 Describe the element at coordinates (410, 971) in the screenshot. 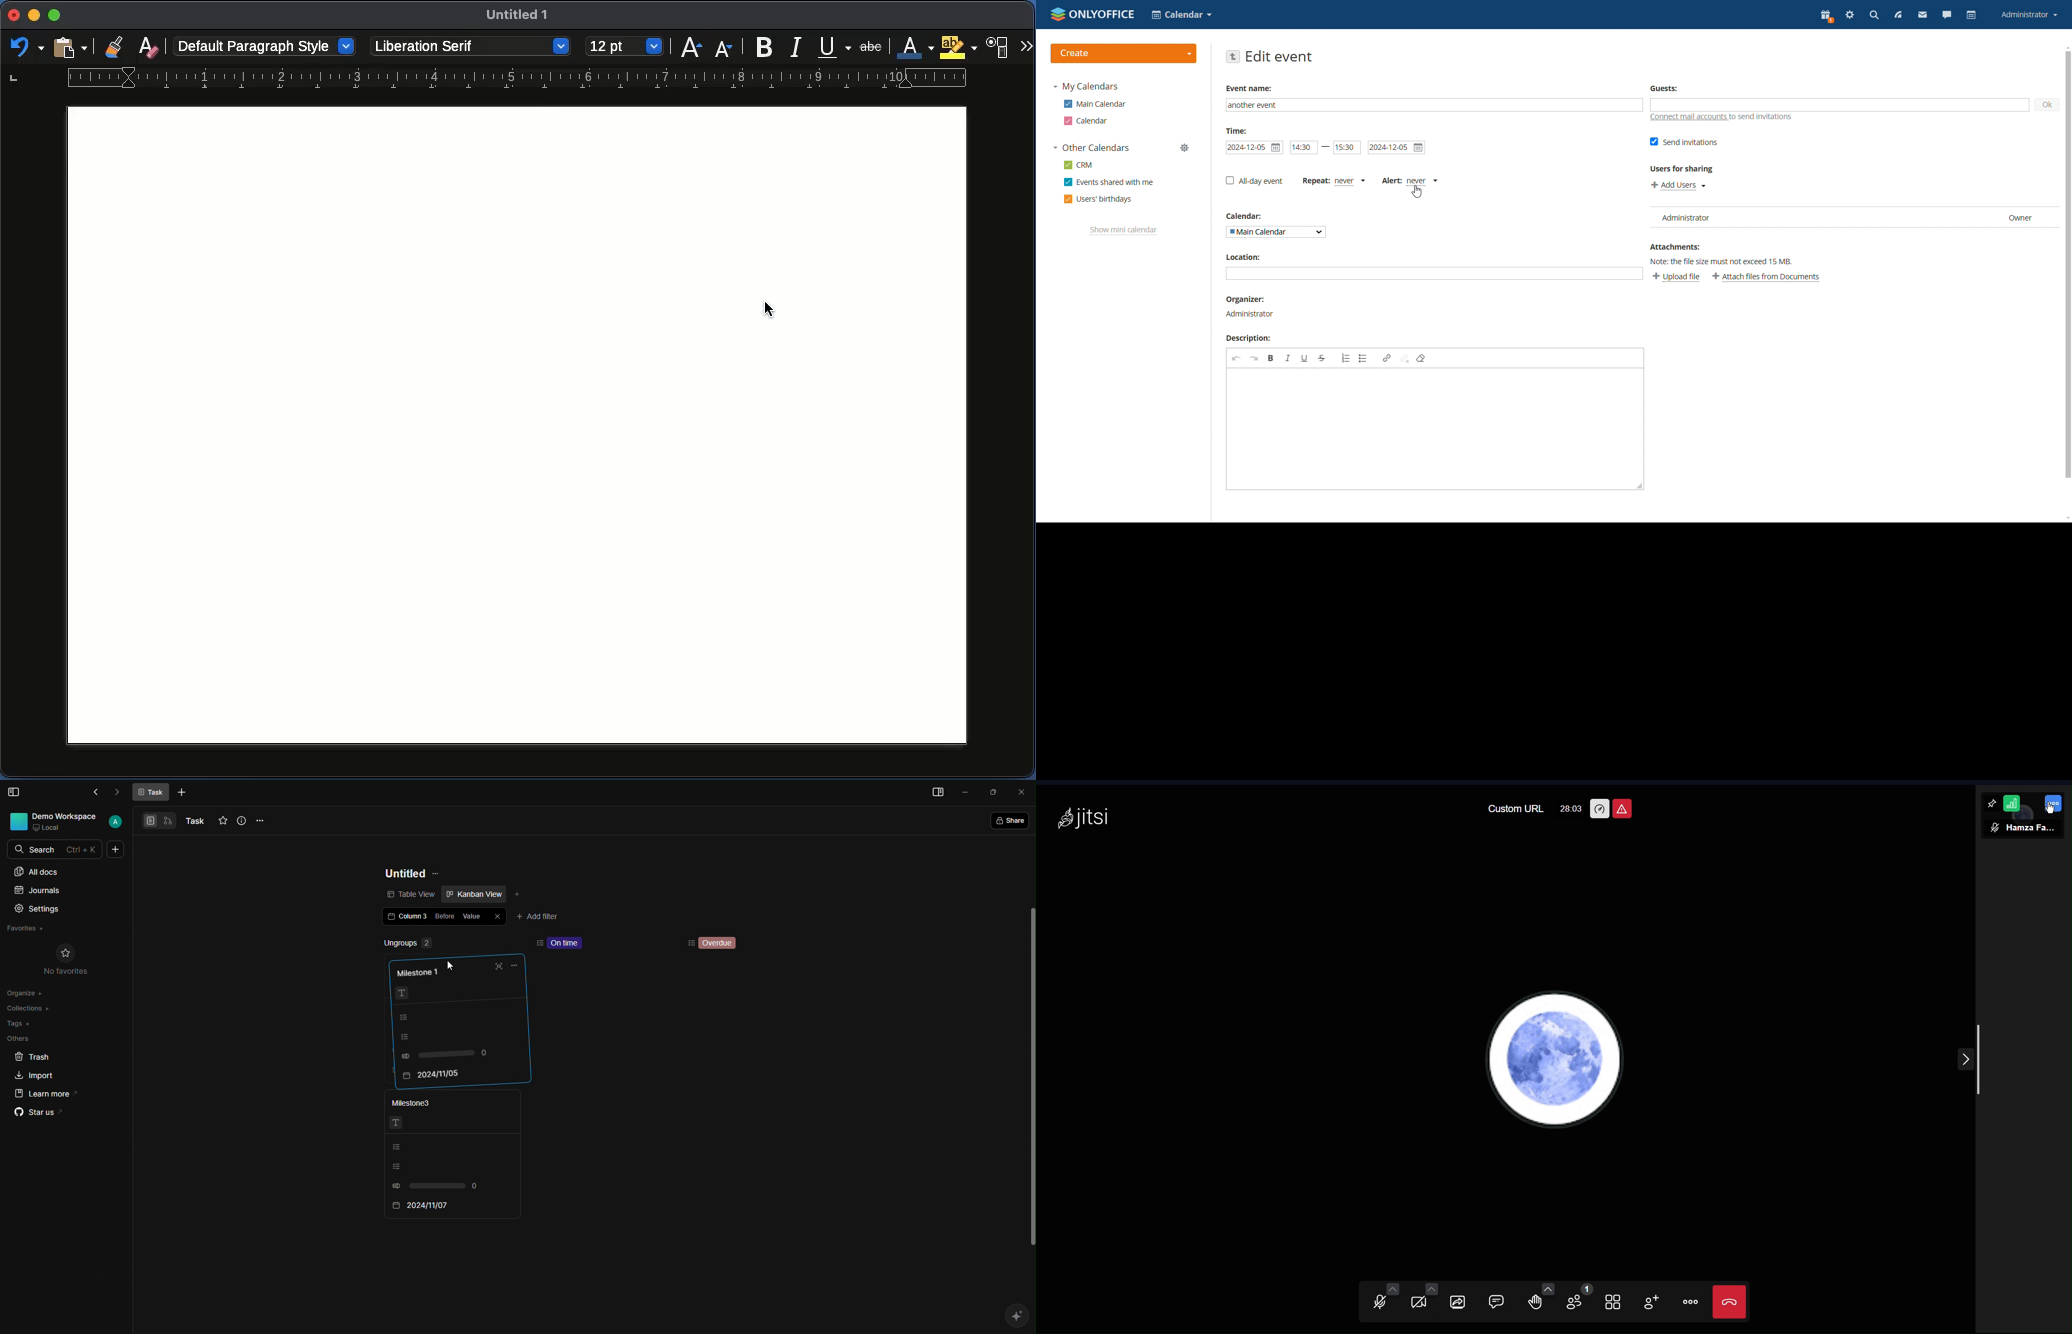

I see `Milestone 1` at that location.